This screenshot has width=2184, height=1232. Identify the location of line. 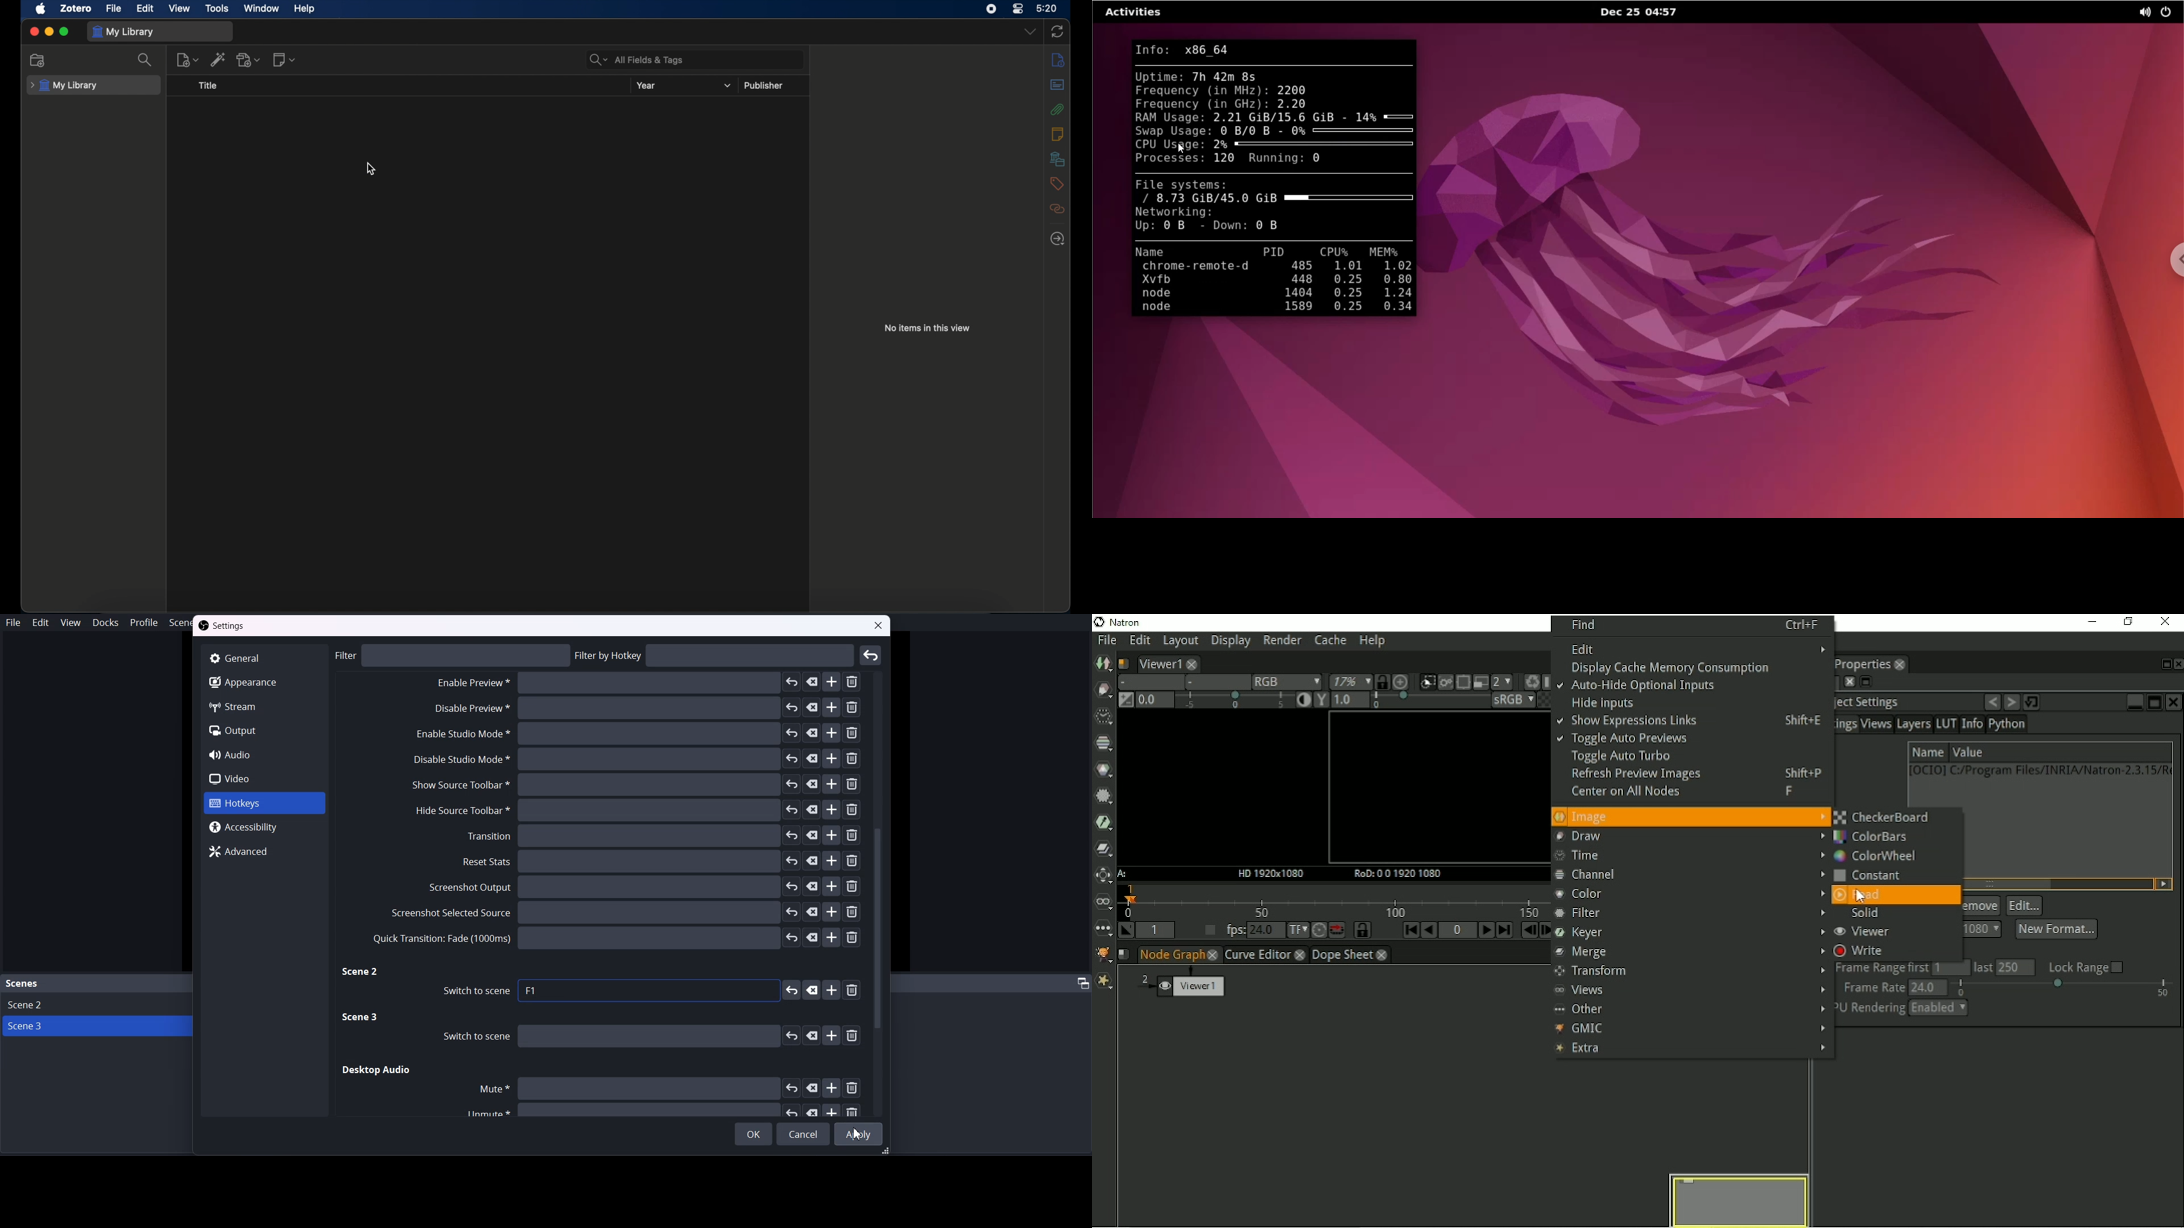
(1276, 64).